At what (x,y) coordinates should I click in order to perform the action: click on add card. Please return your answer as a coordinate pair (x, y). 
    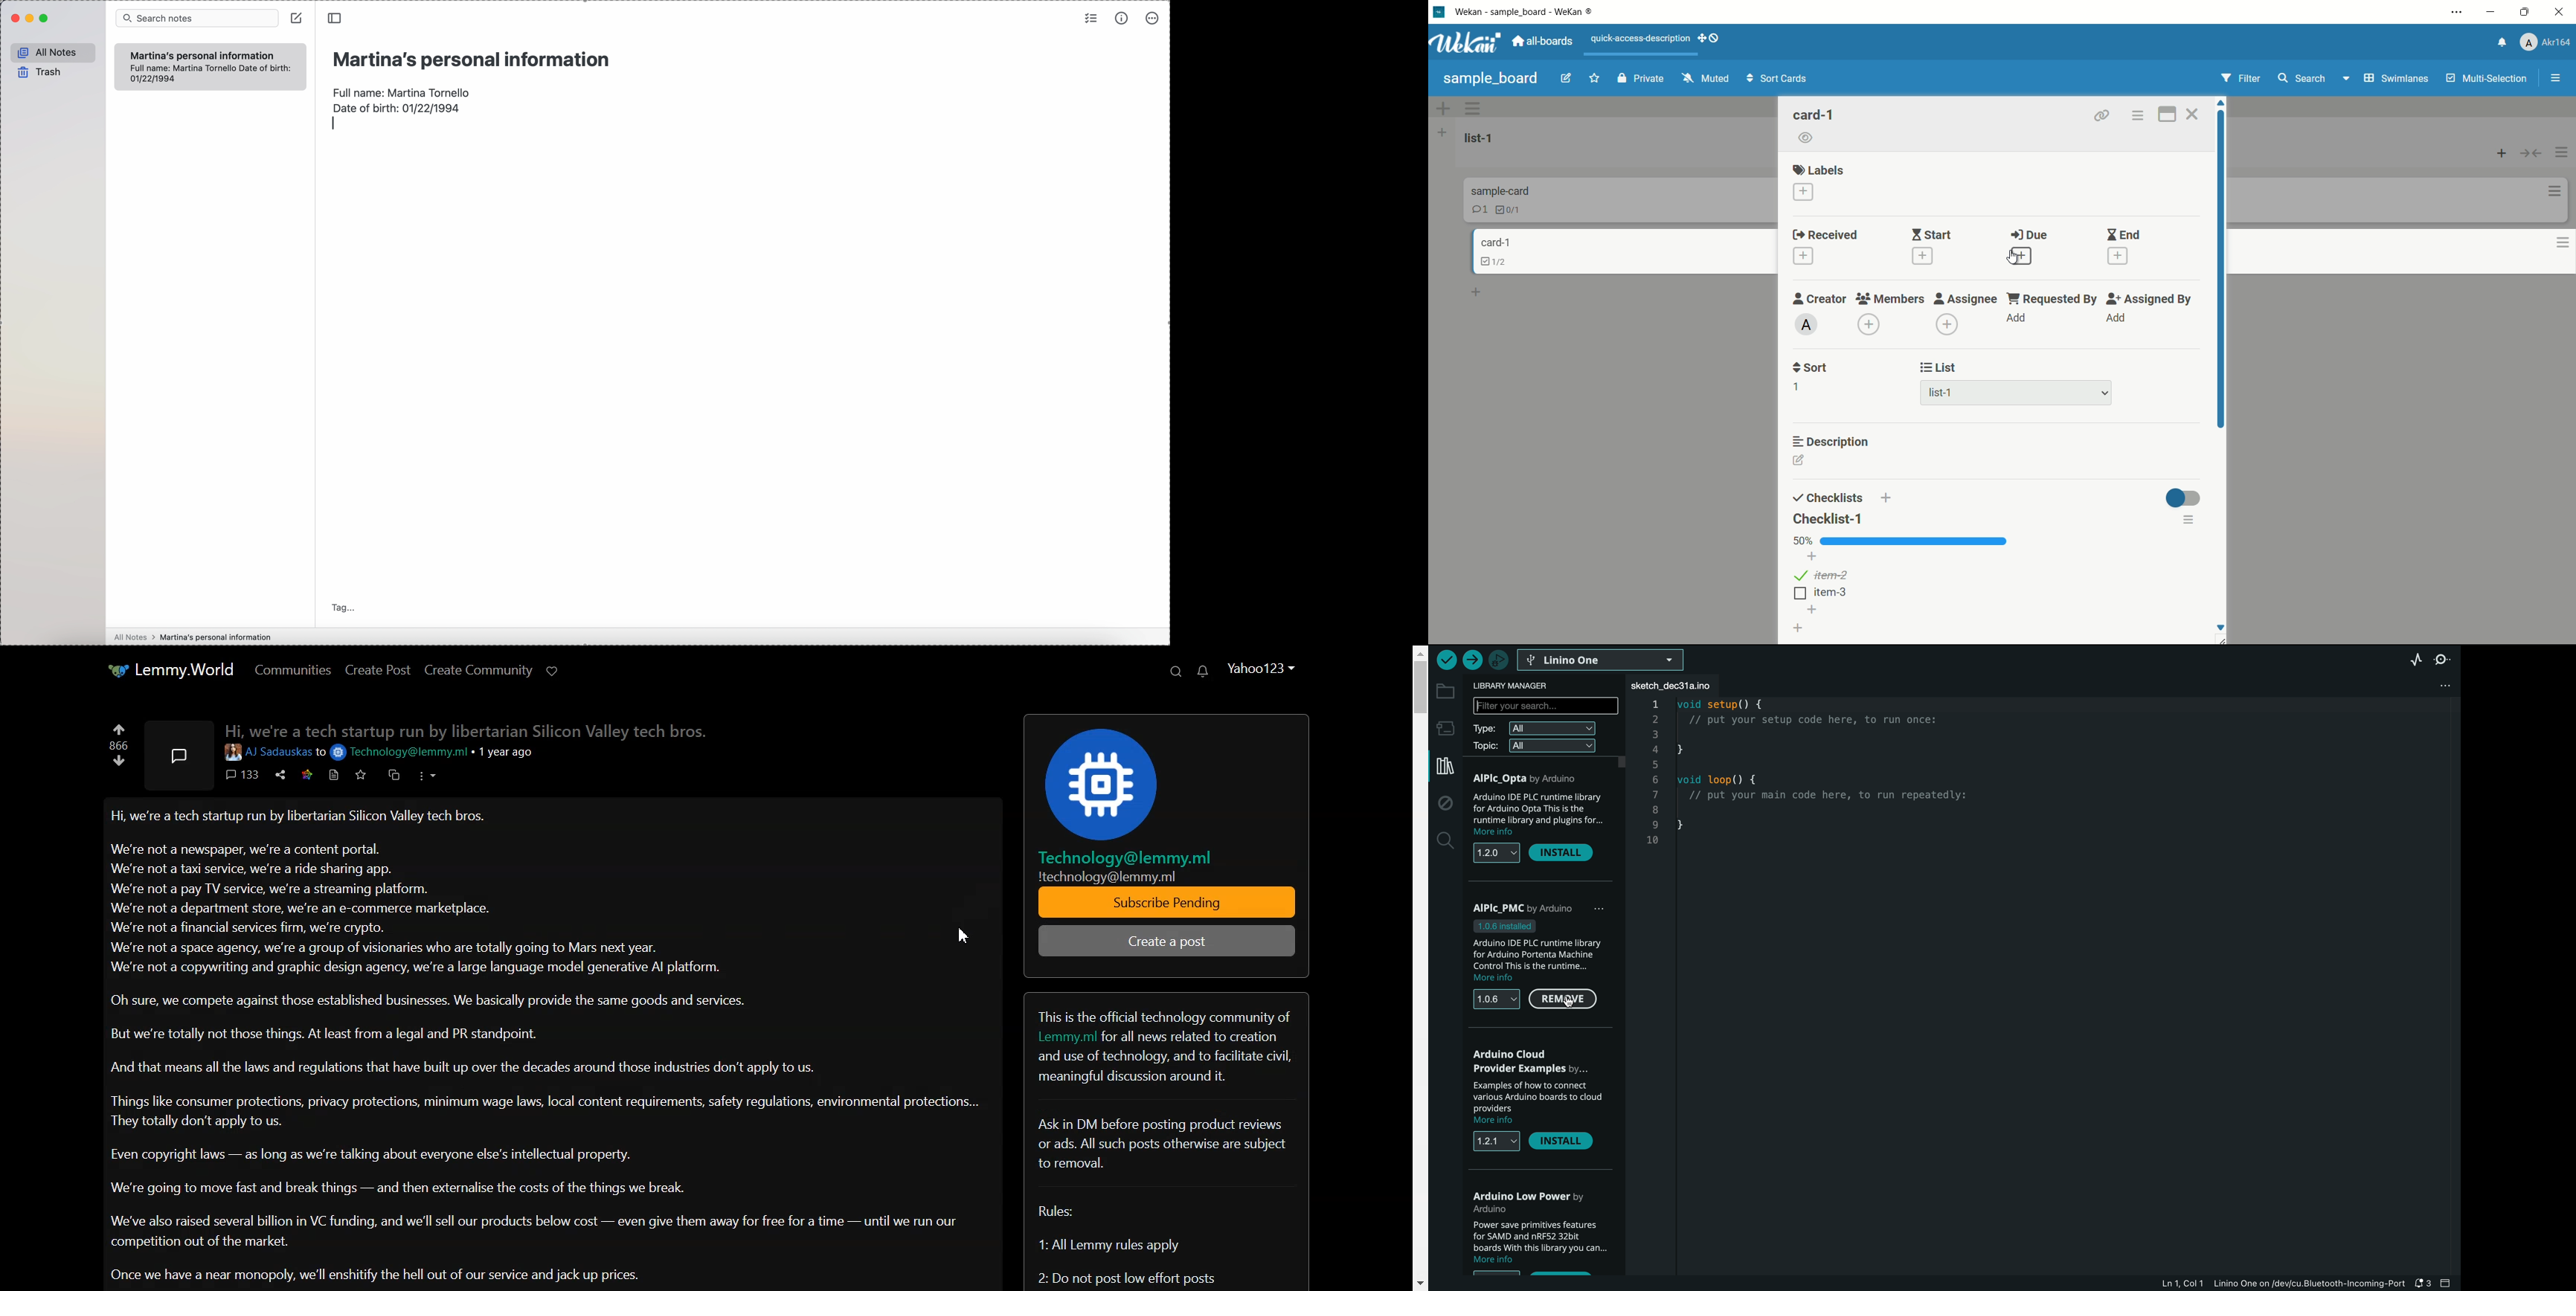
    Looking at the image, I should click on (1481, 292).